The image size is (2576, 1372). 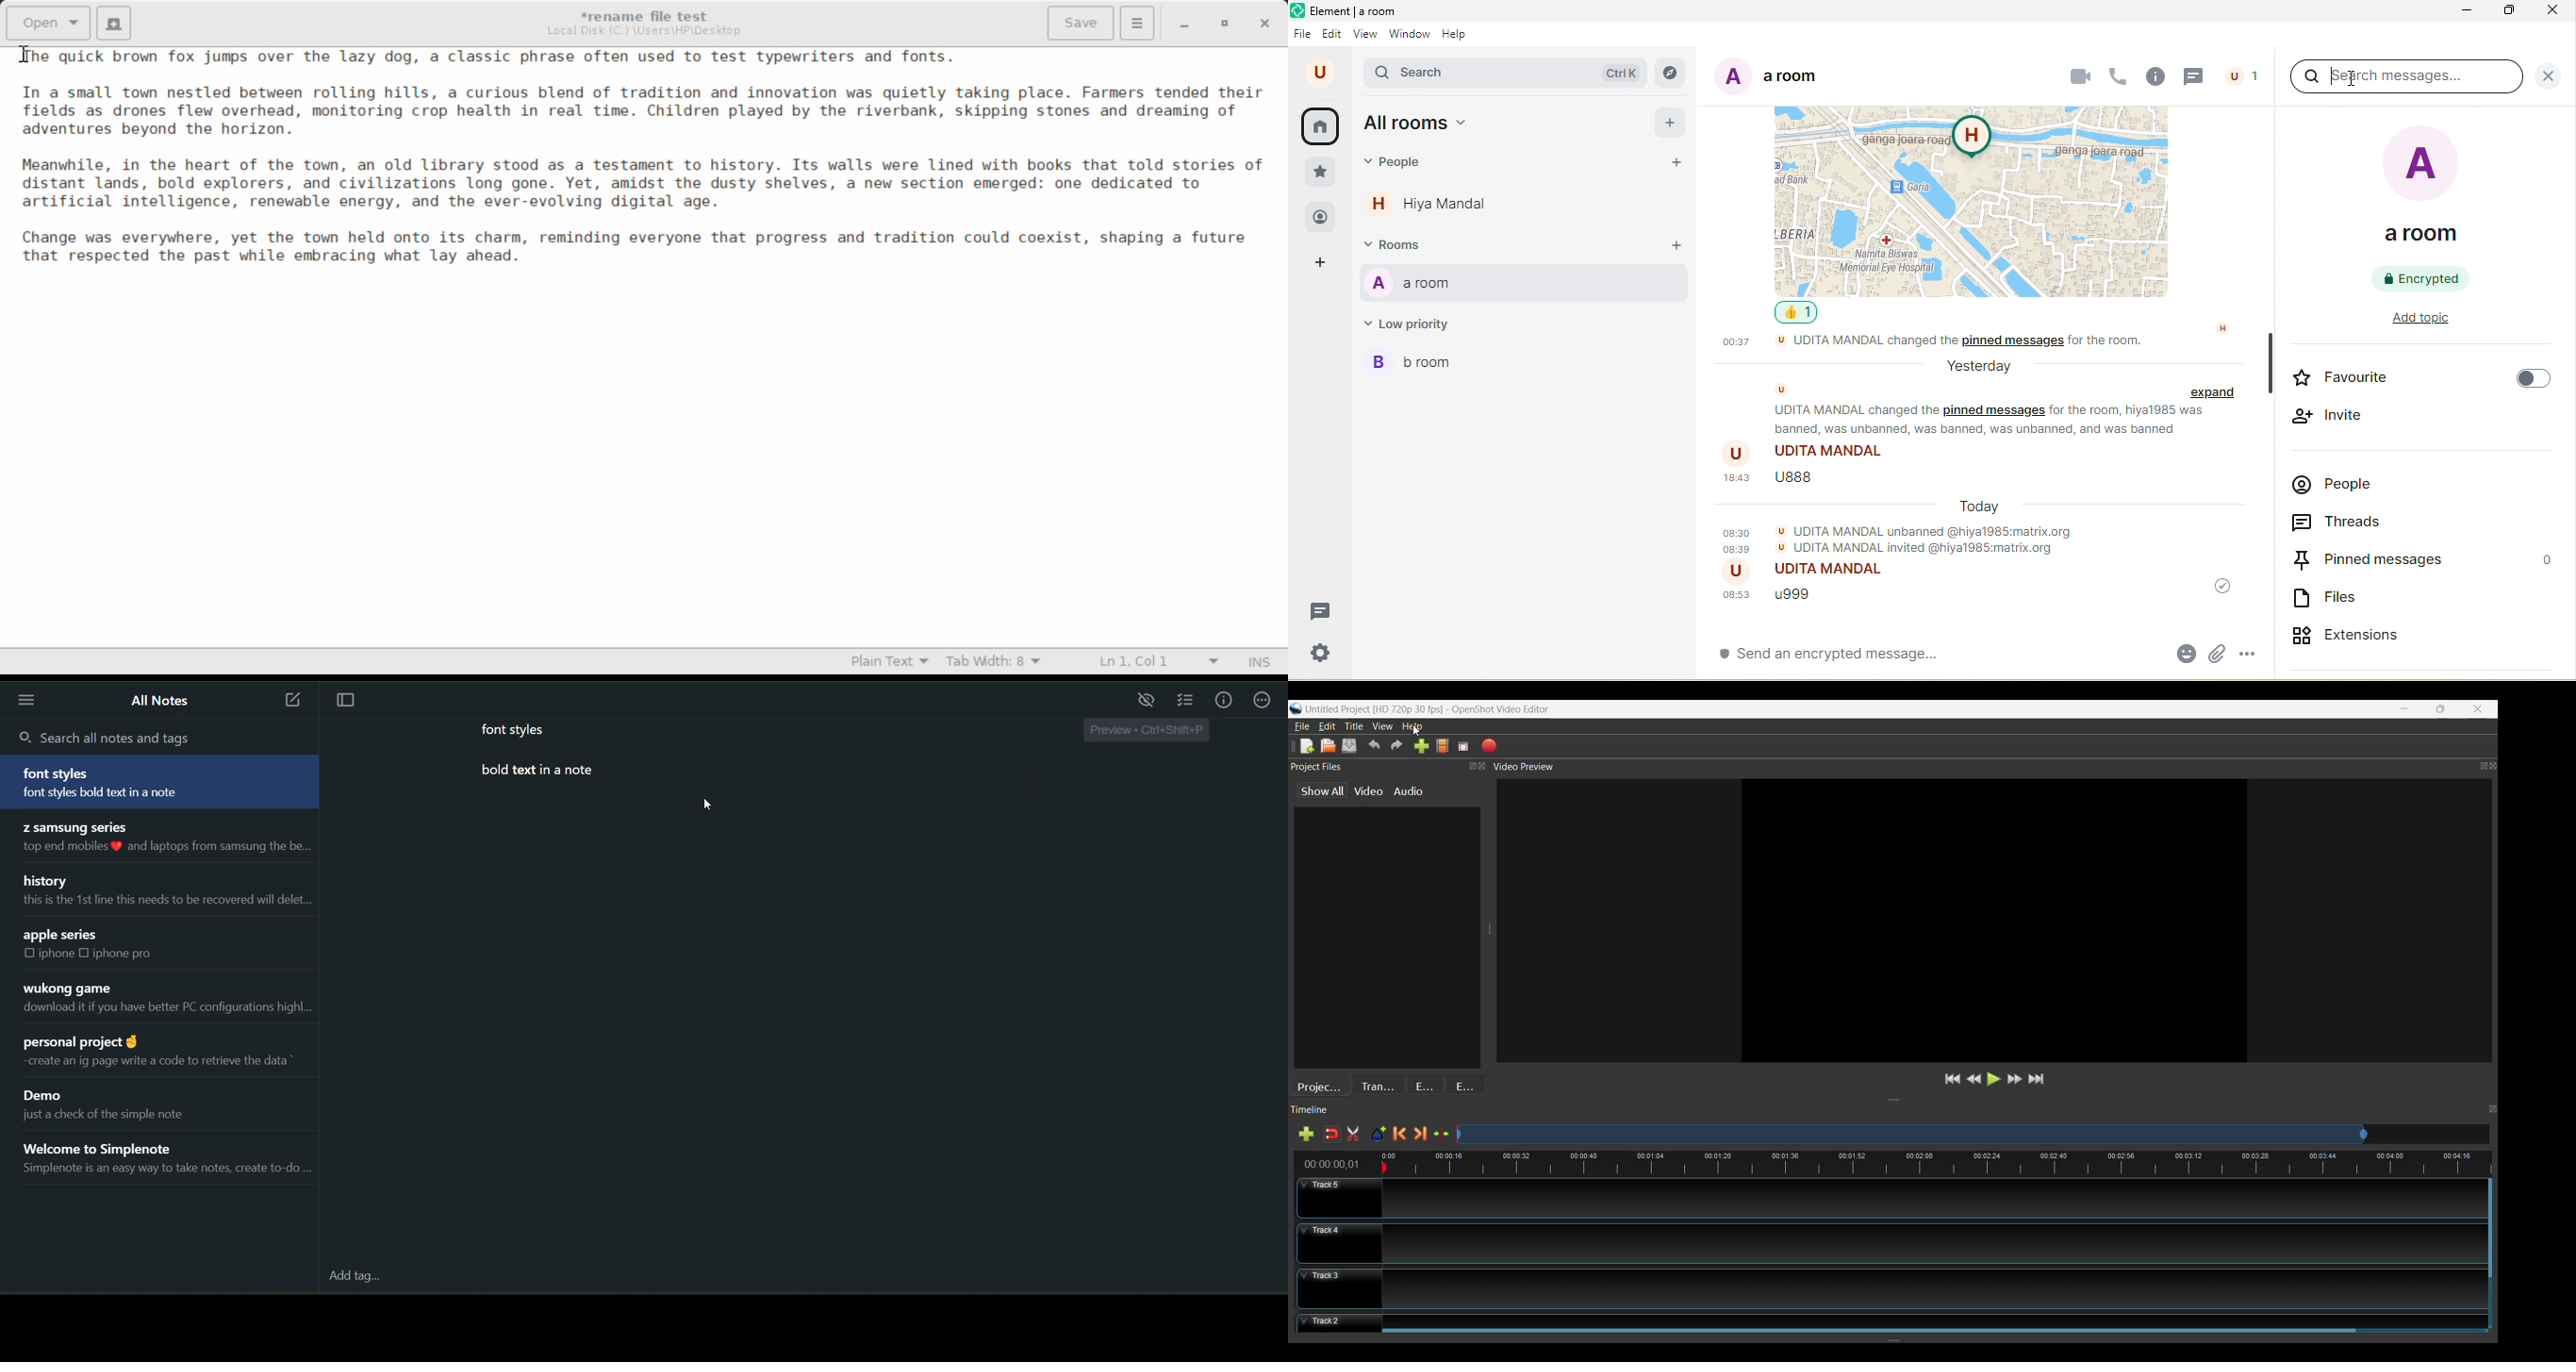 I want to click on menu, so click(x=29, y=700).